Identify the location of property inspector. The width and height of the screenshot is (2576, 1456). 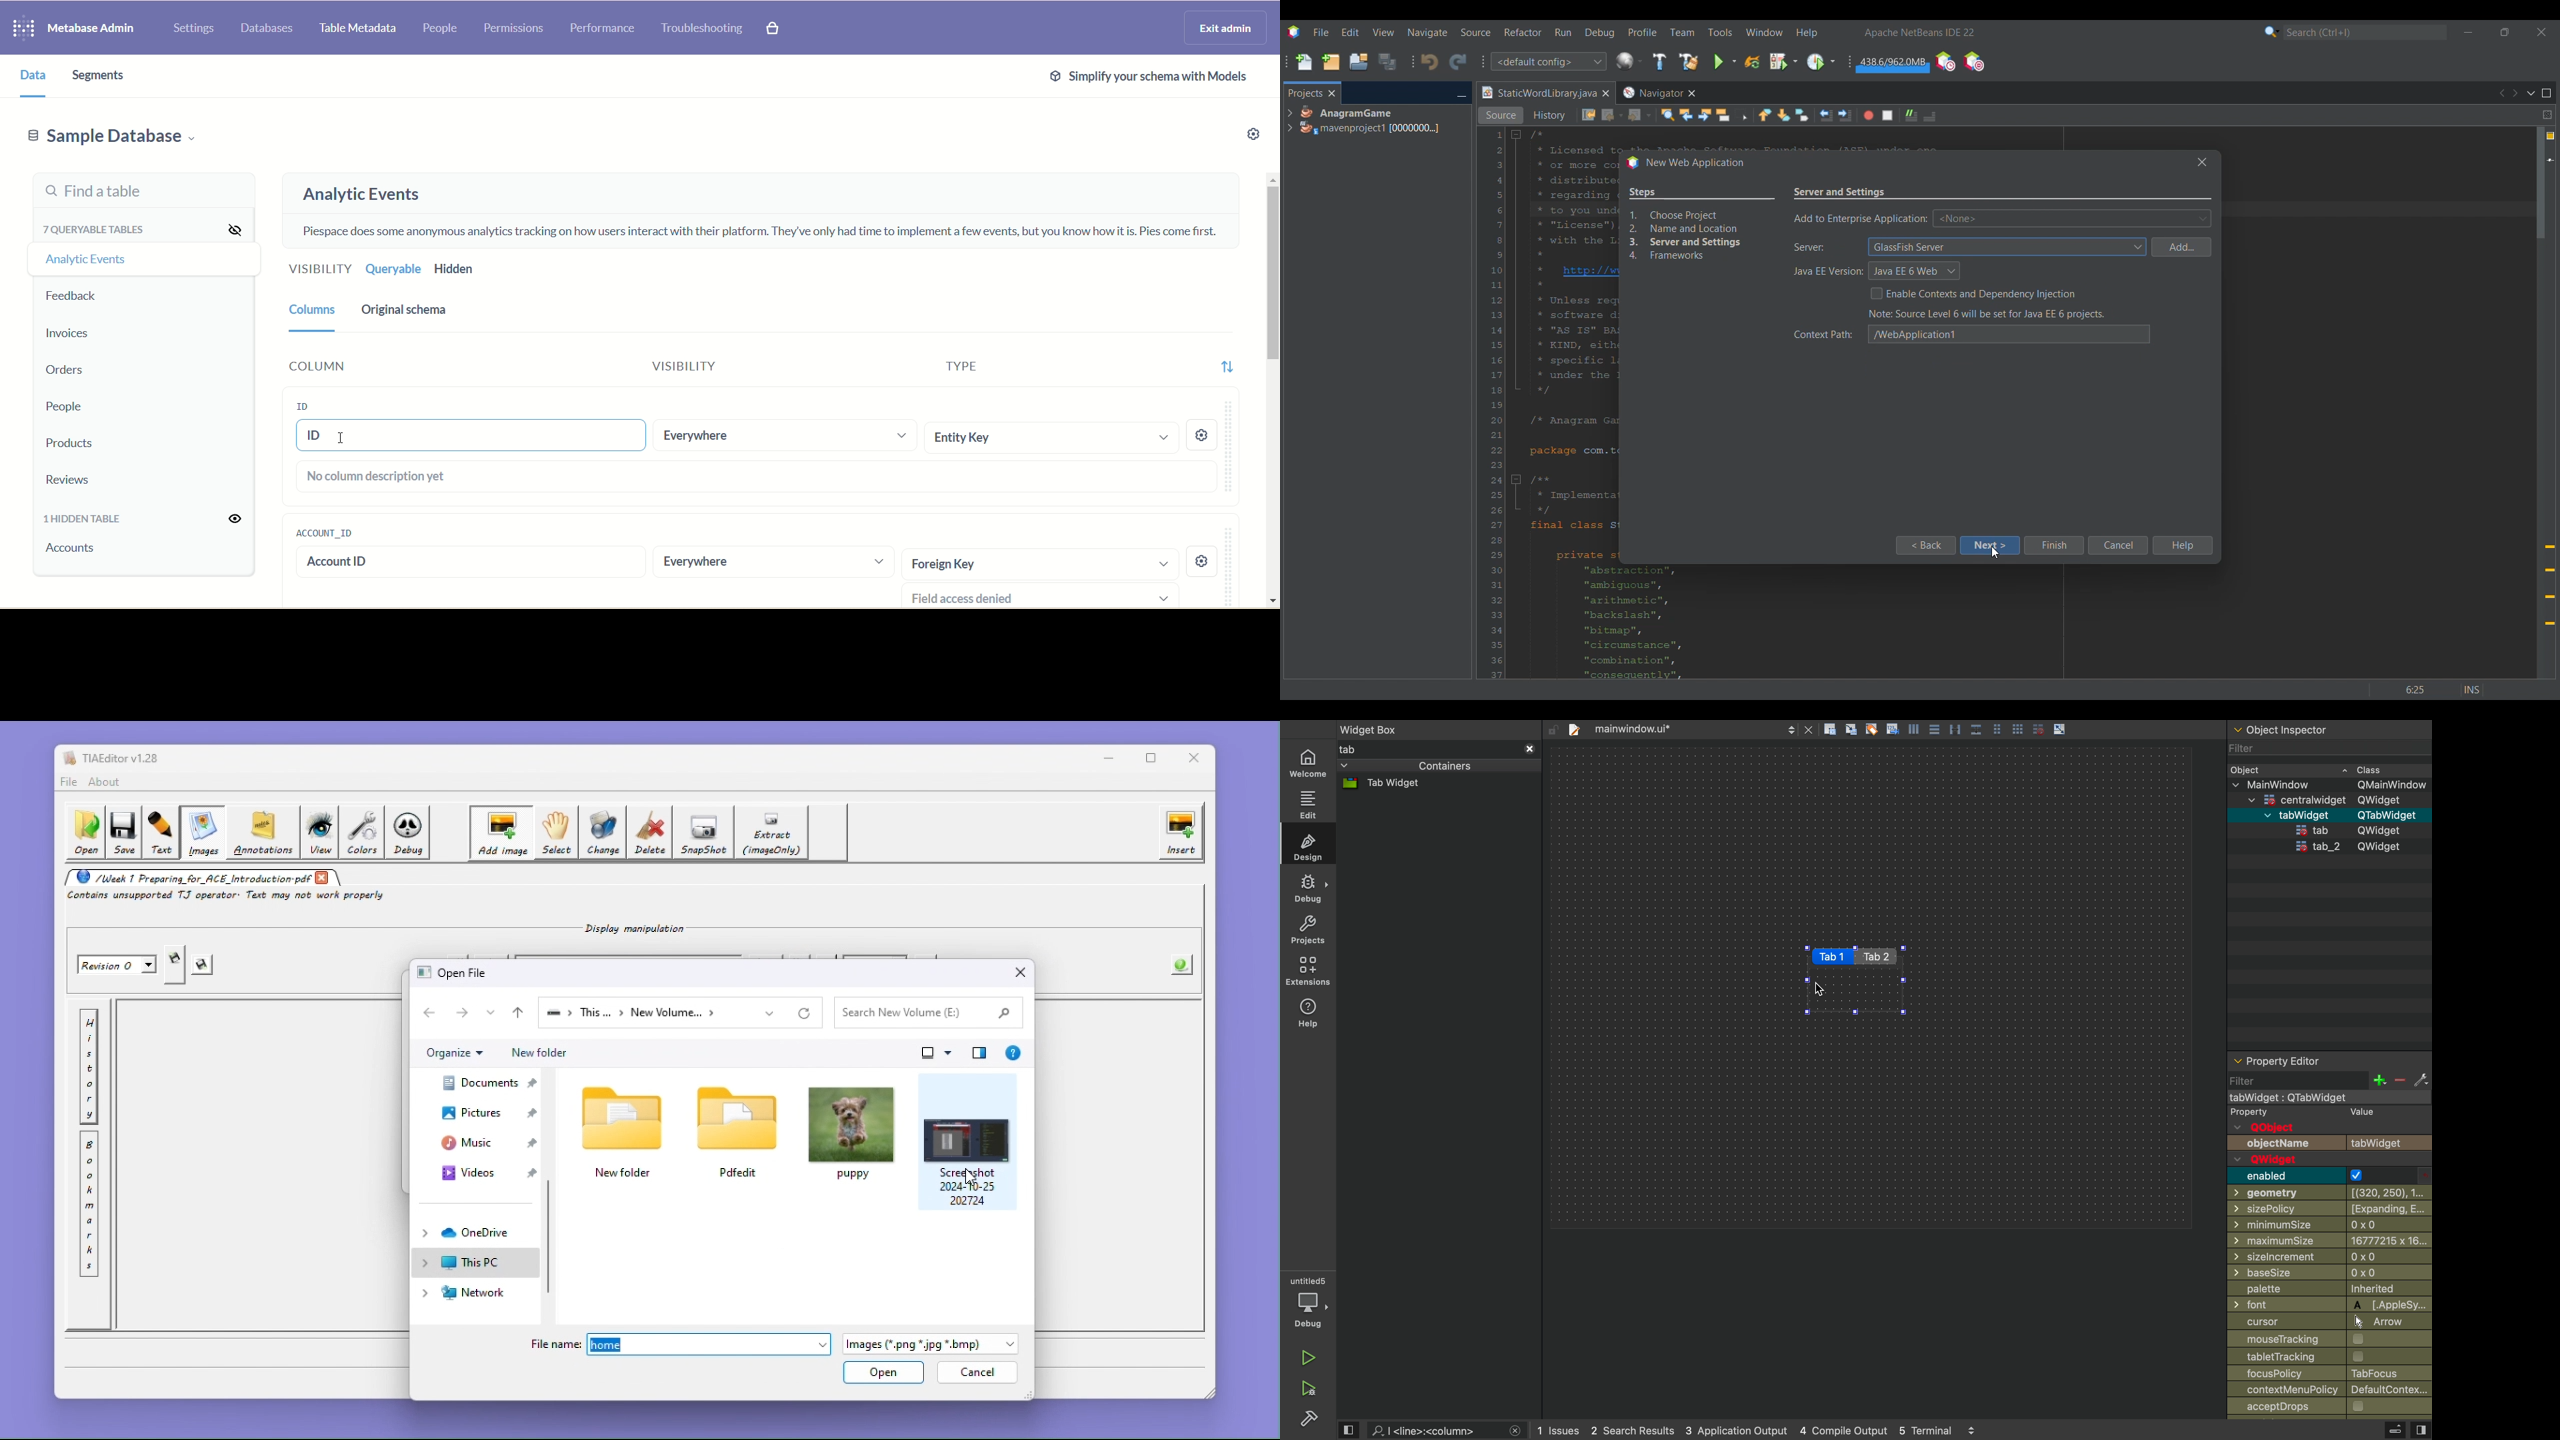
(2329, 1060).